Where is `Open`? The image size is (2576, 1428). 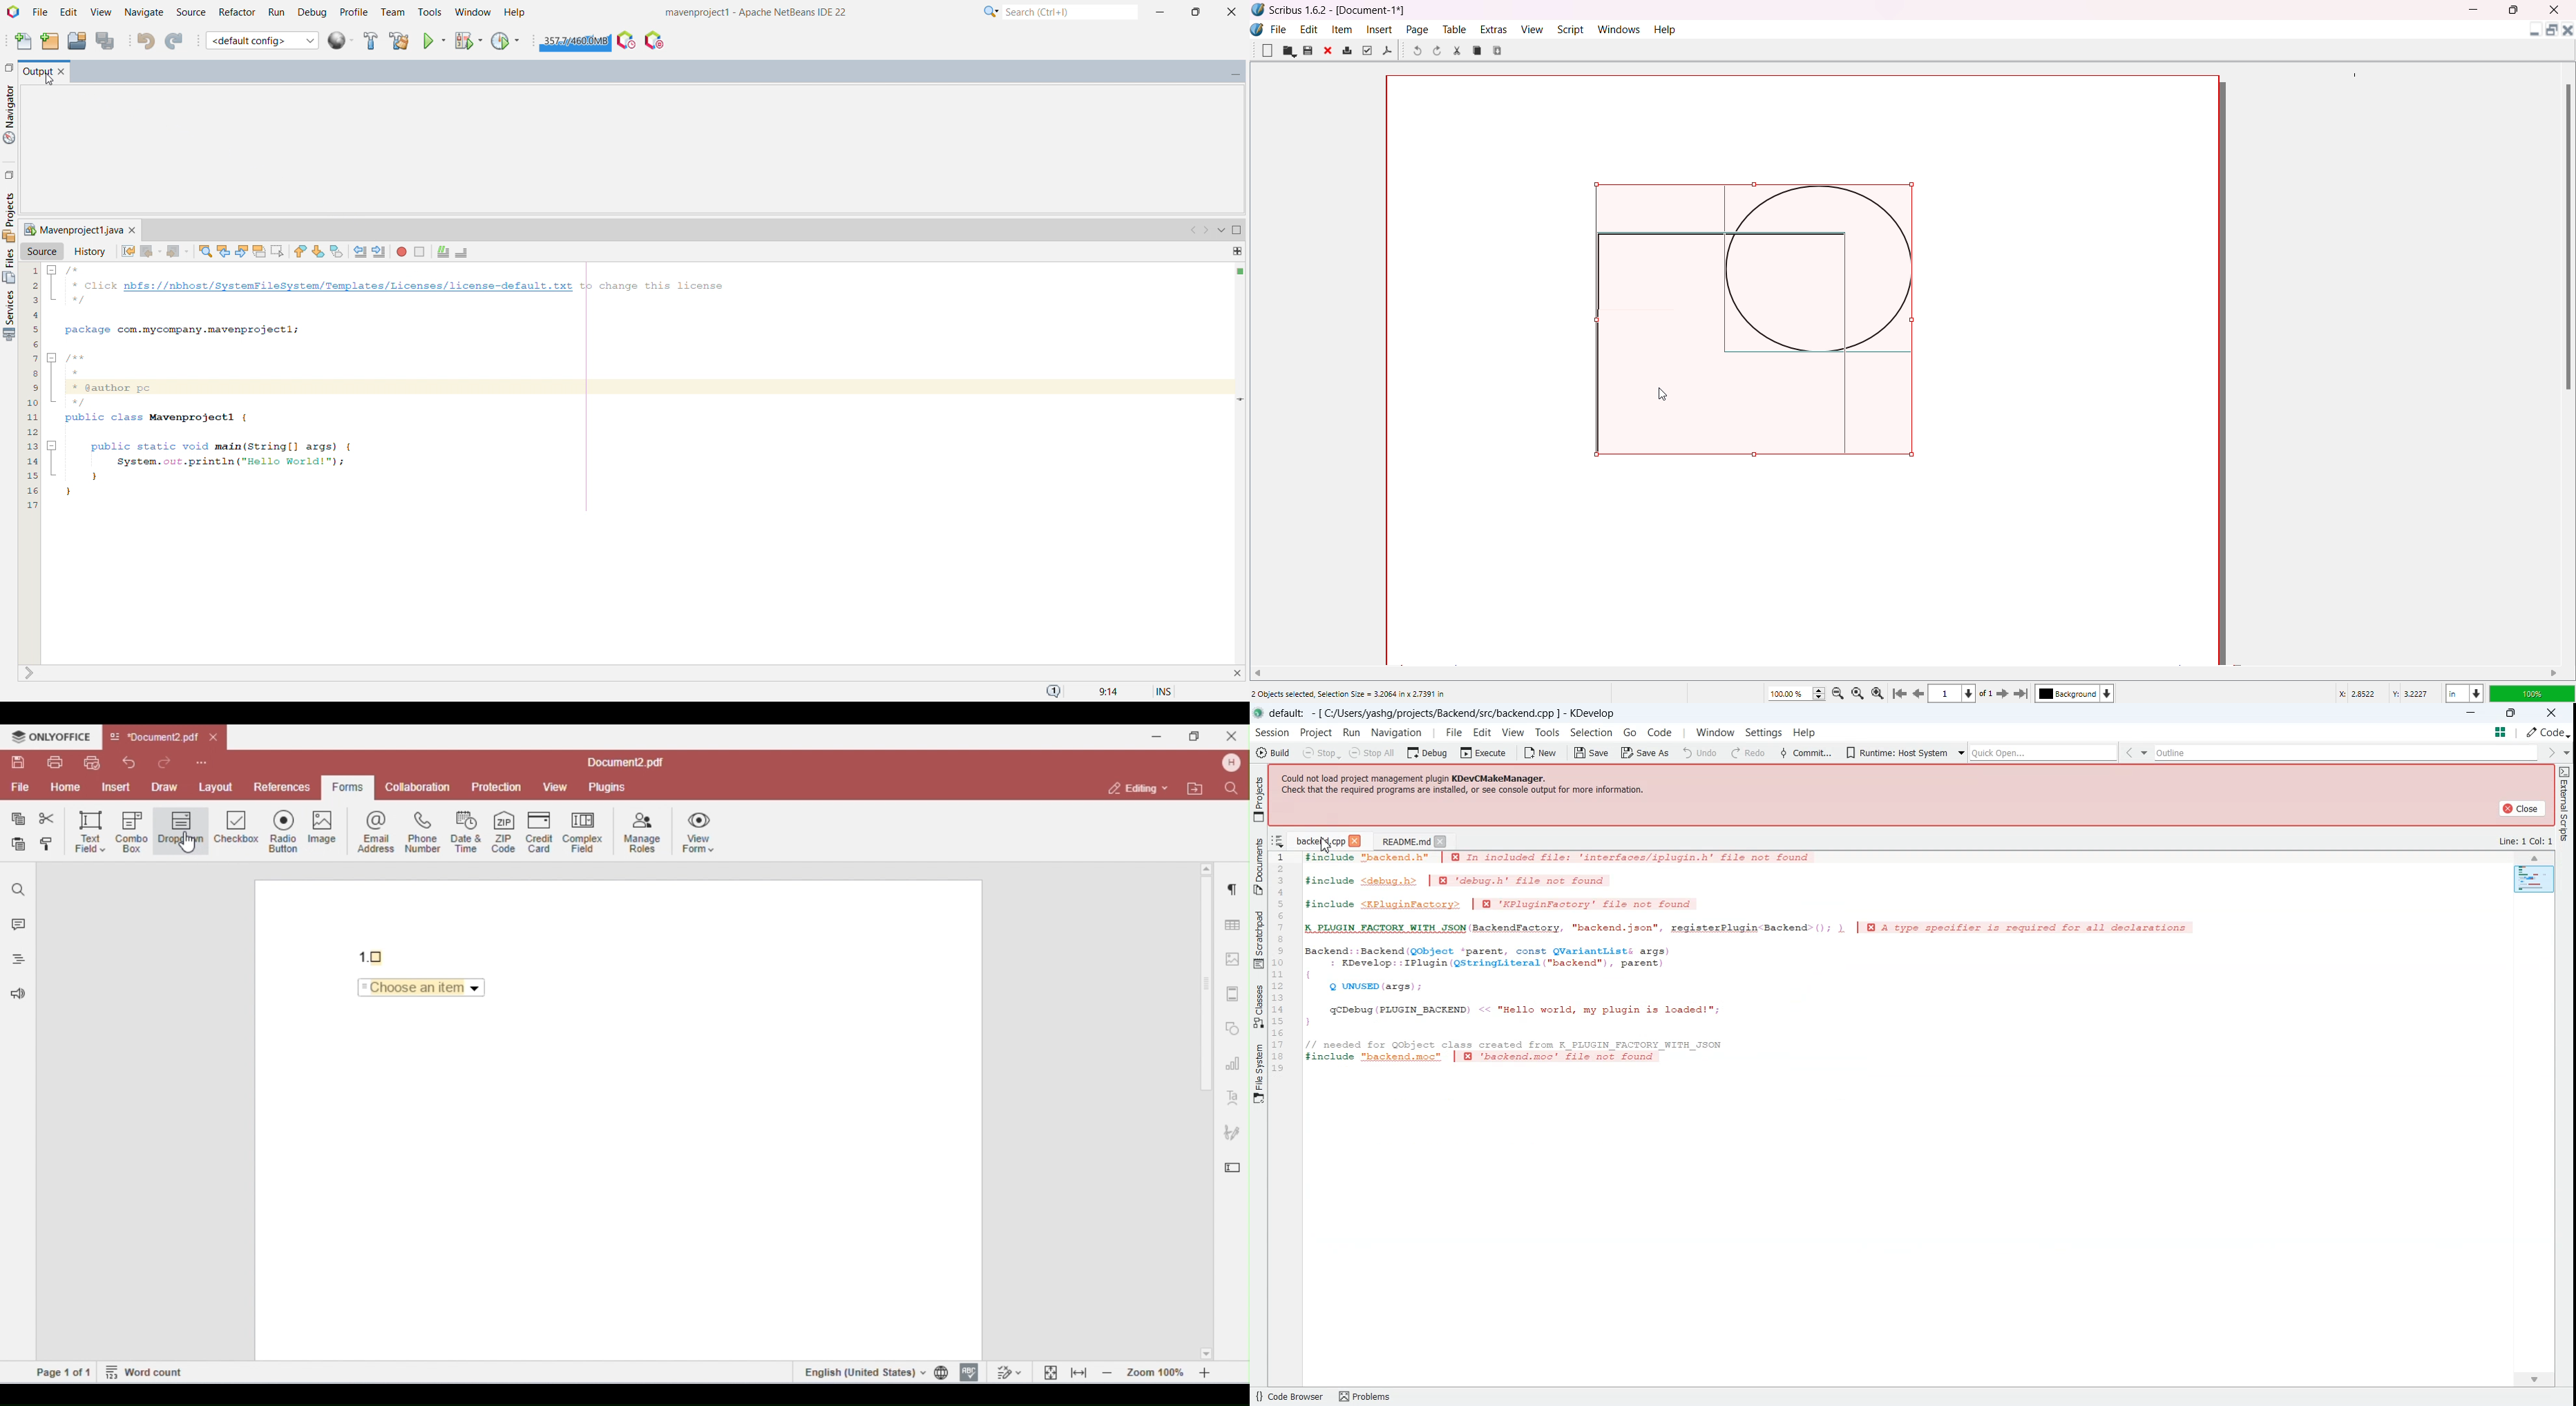 Open is located at coordinates (1289, 51).